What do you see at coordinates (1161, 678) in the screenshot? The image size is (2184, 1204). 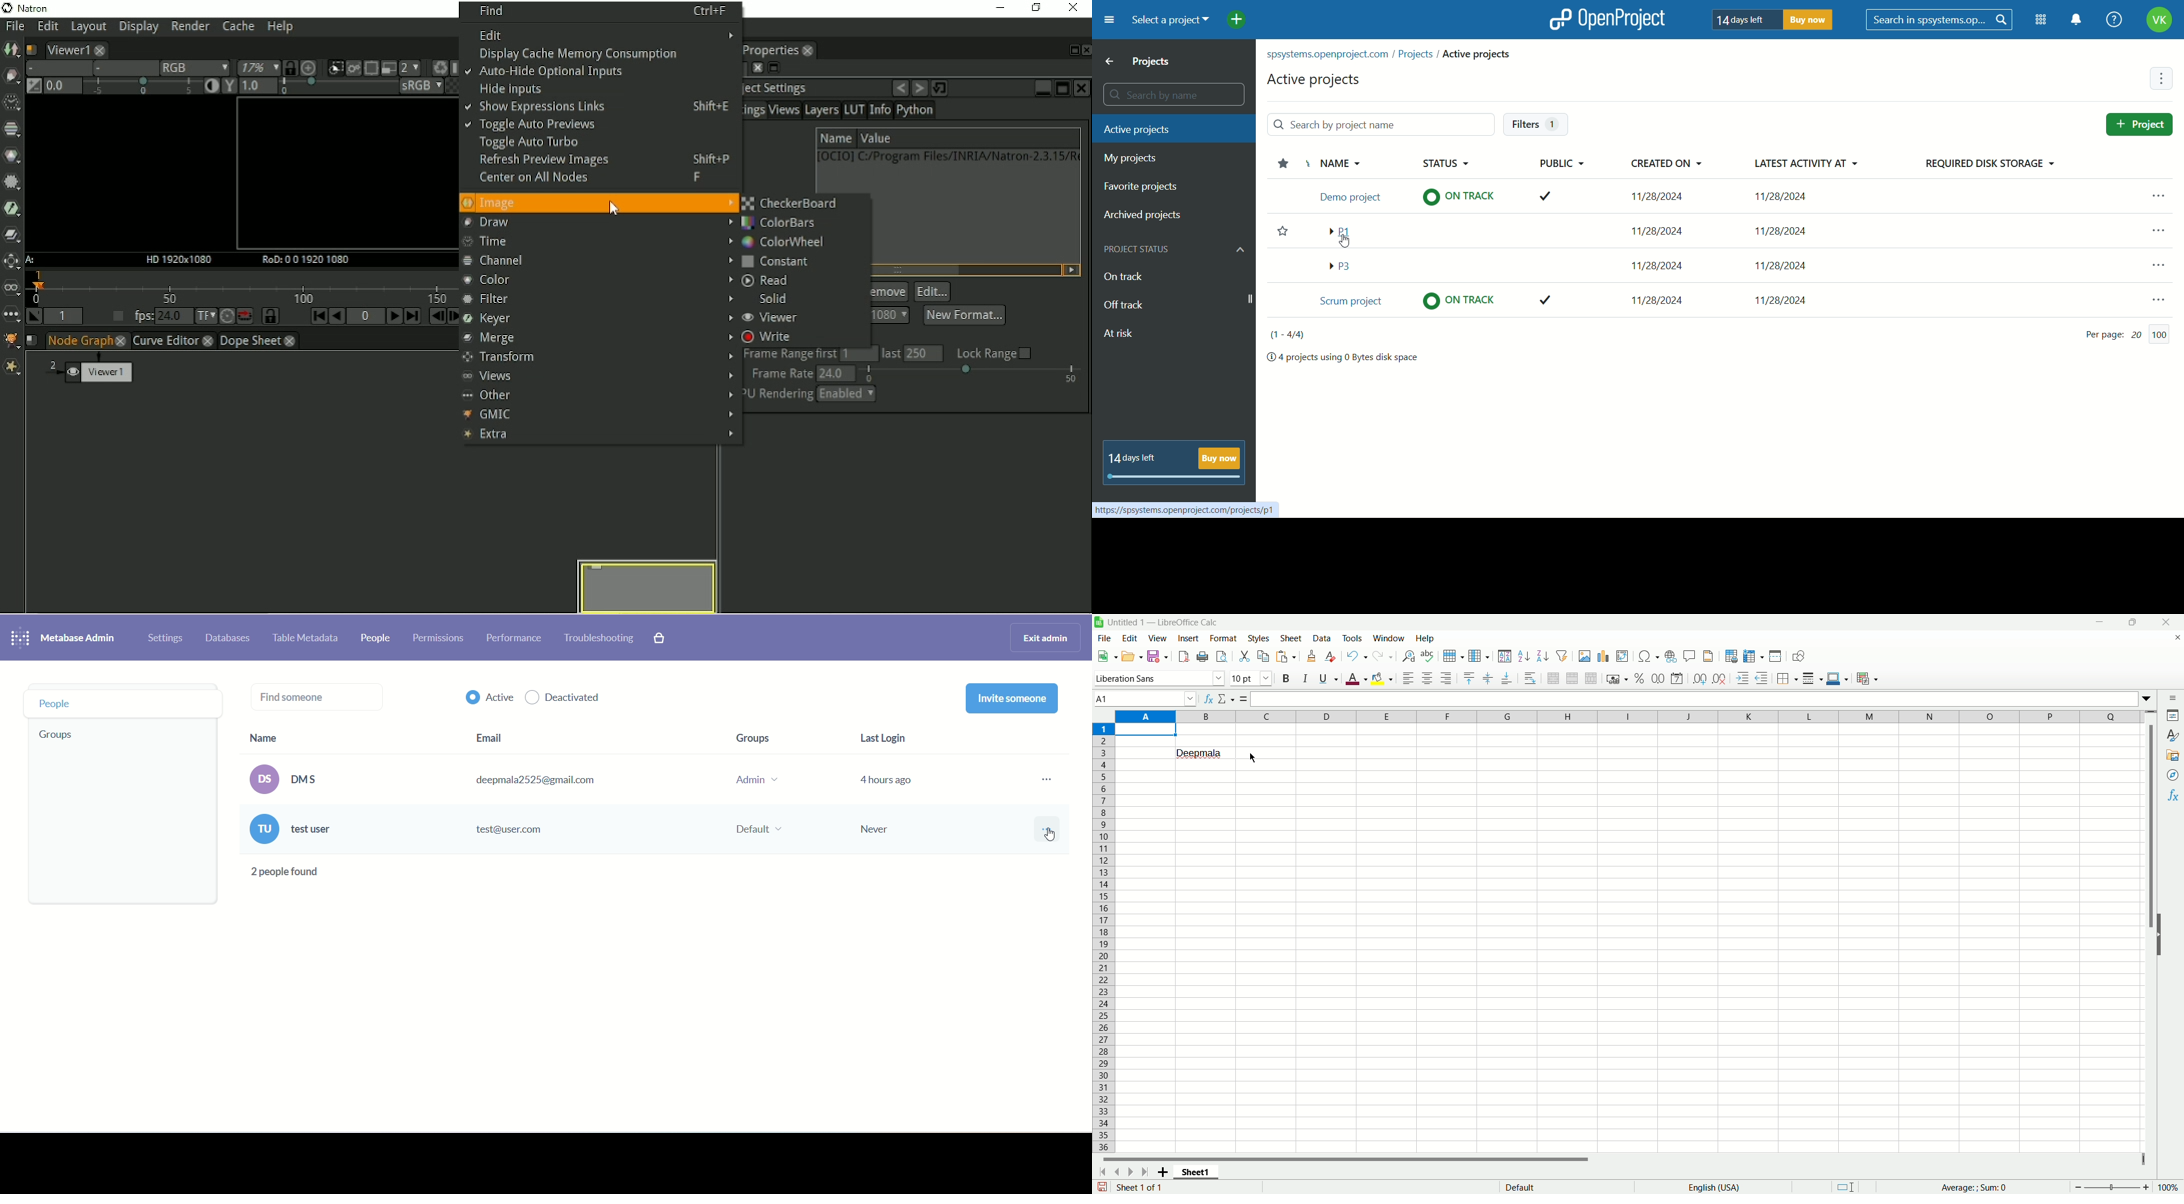 I see `Font name` at bounding box center [1161, 678].